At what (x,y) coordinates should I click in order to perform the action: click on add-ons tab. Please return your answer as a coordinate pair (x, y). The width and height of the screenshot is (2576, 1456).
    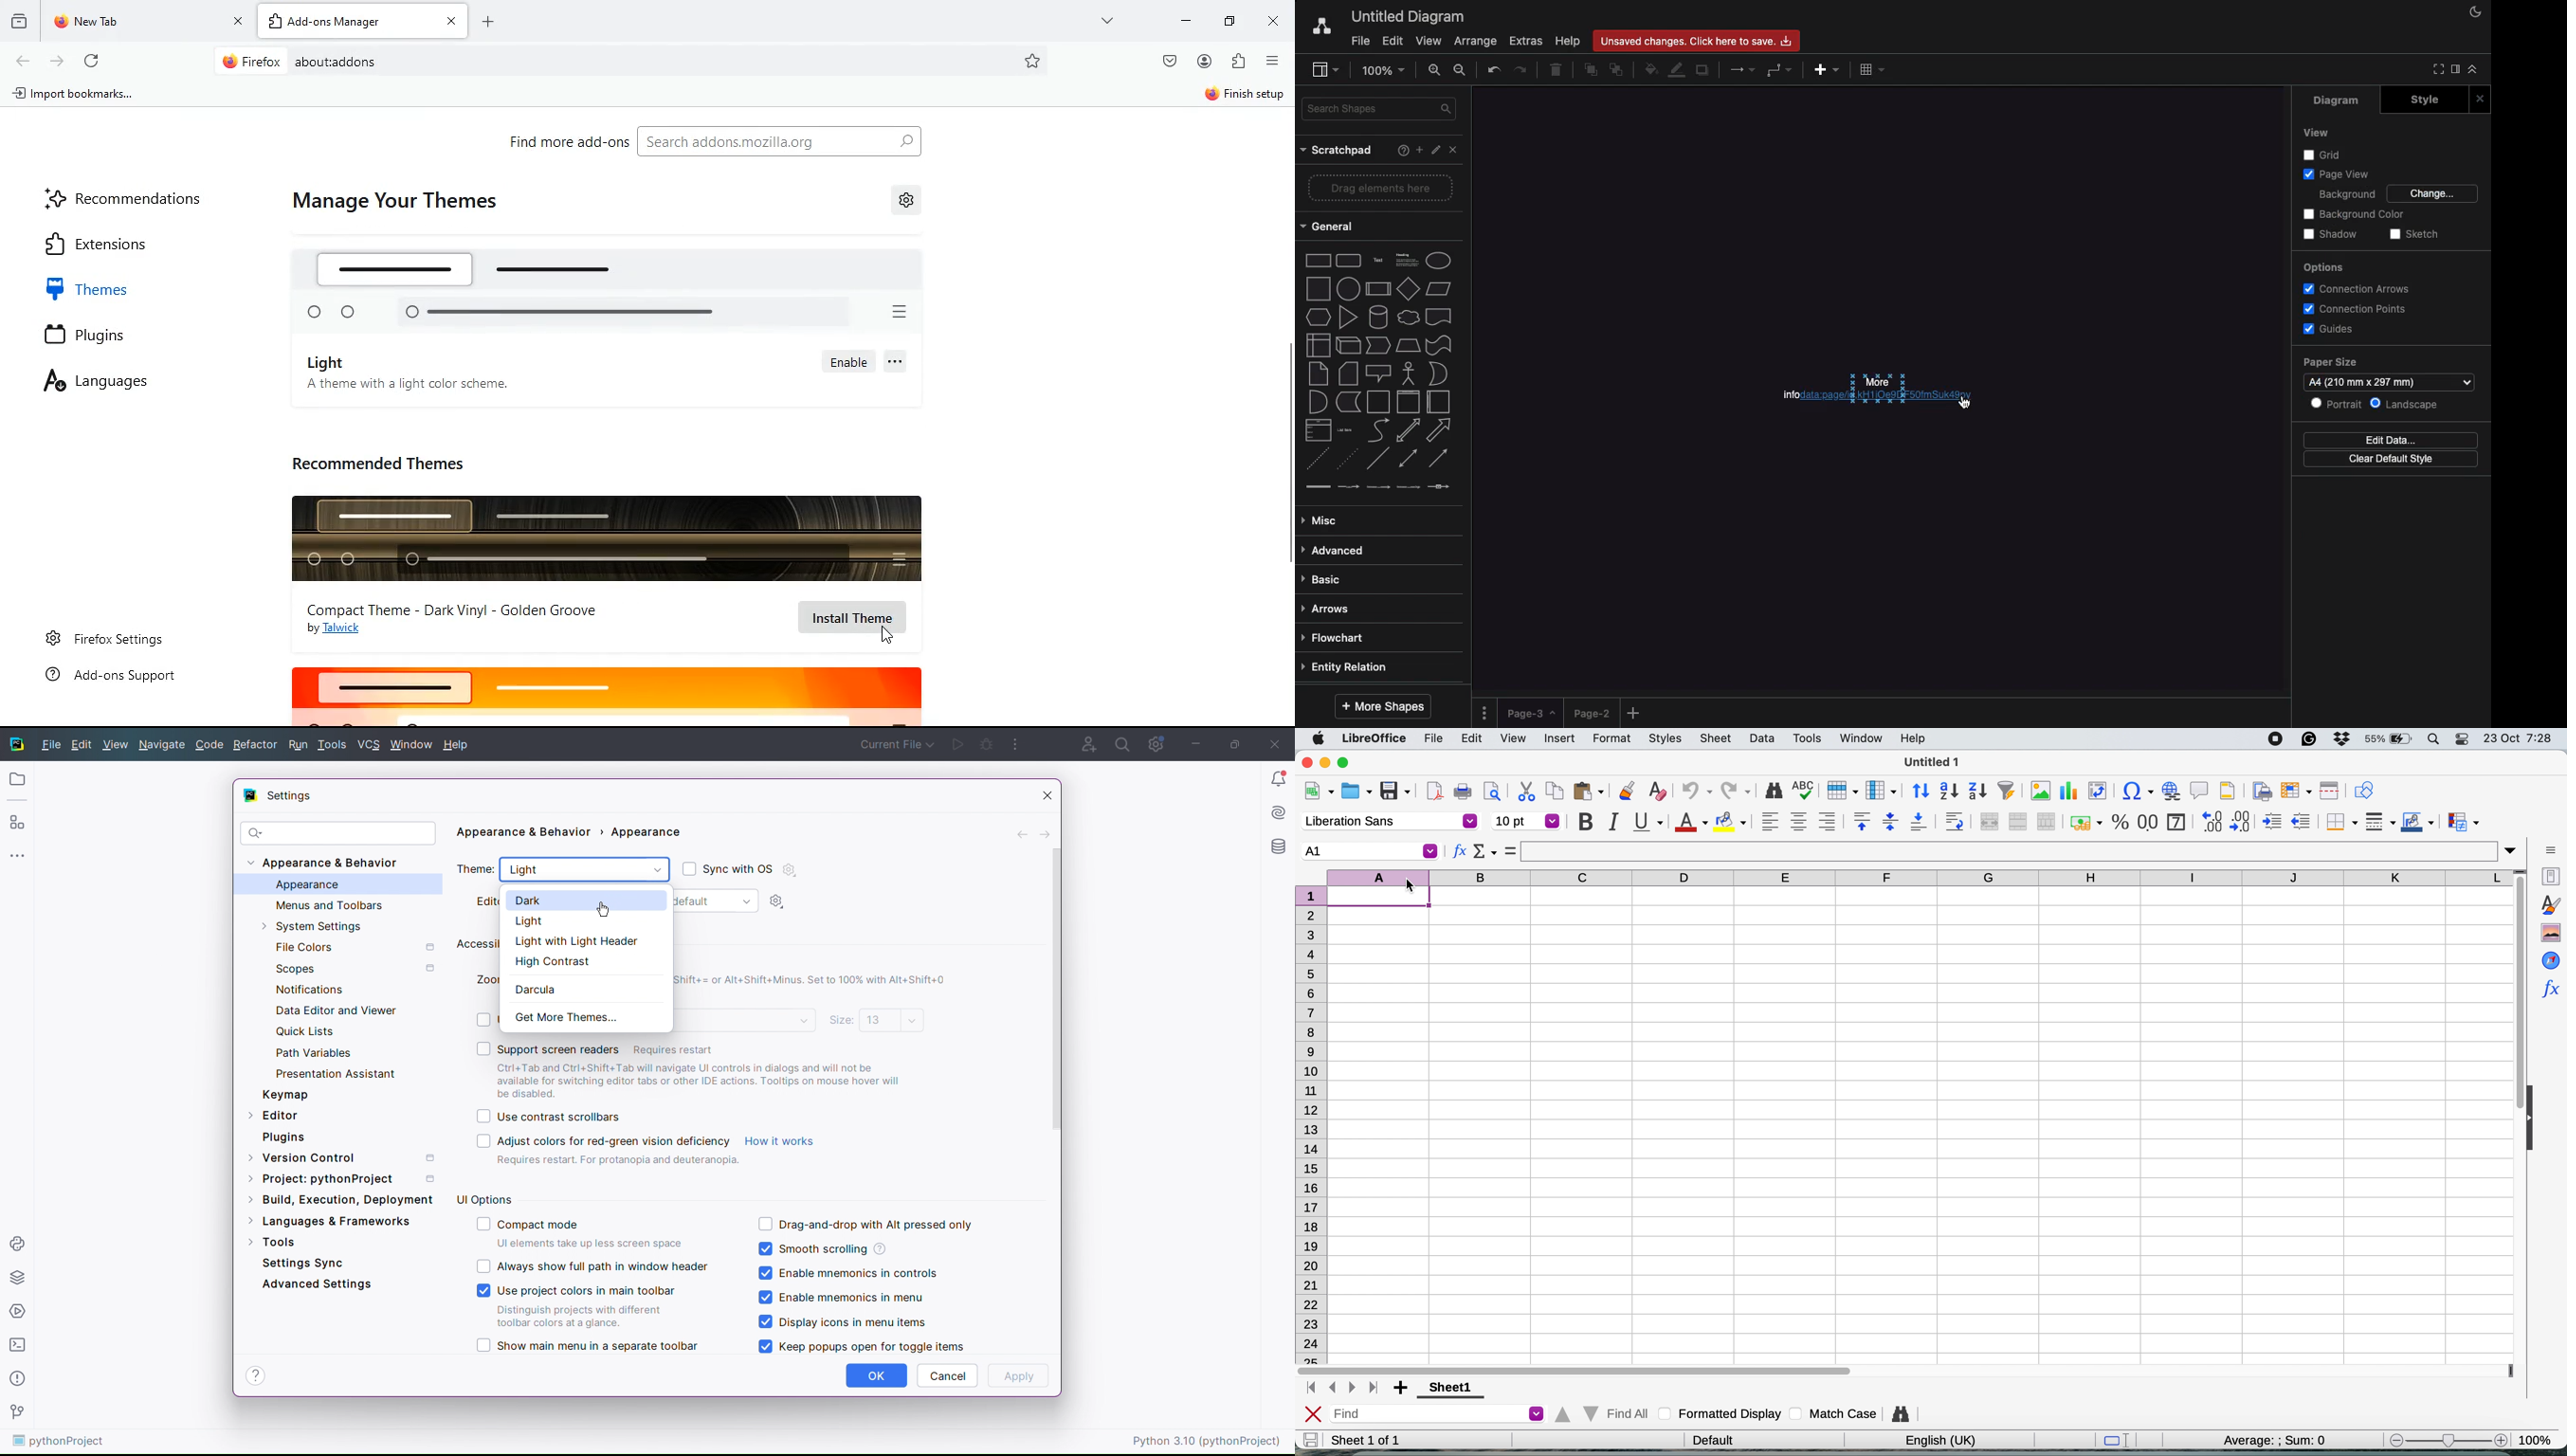
    Looking at the image, I should click on (363, 21).